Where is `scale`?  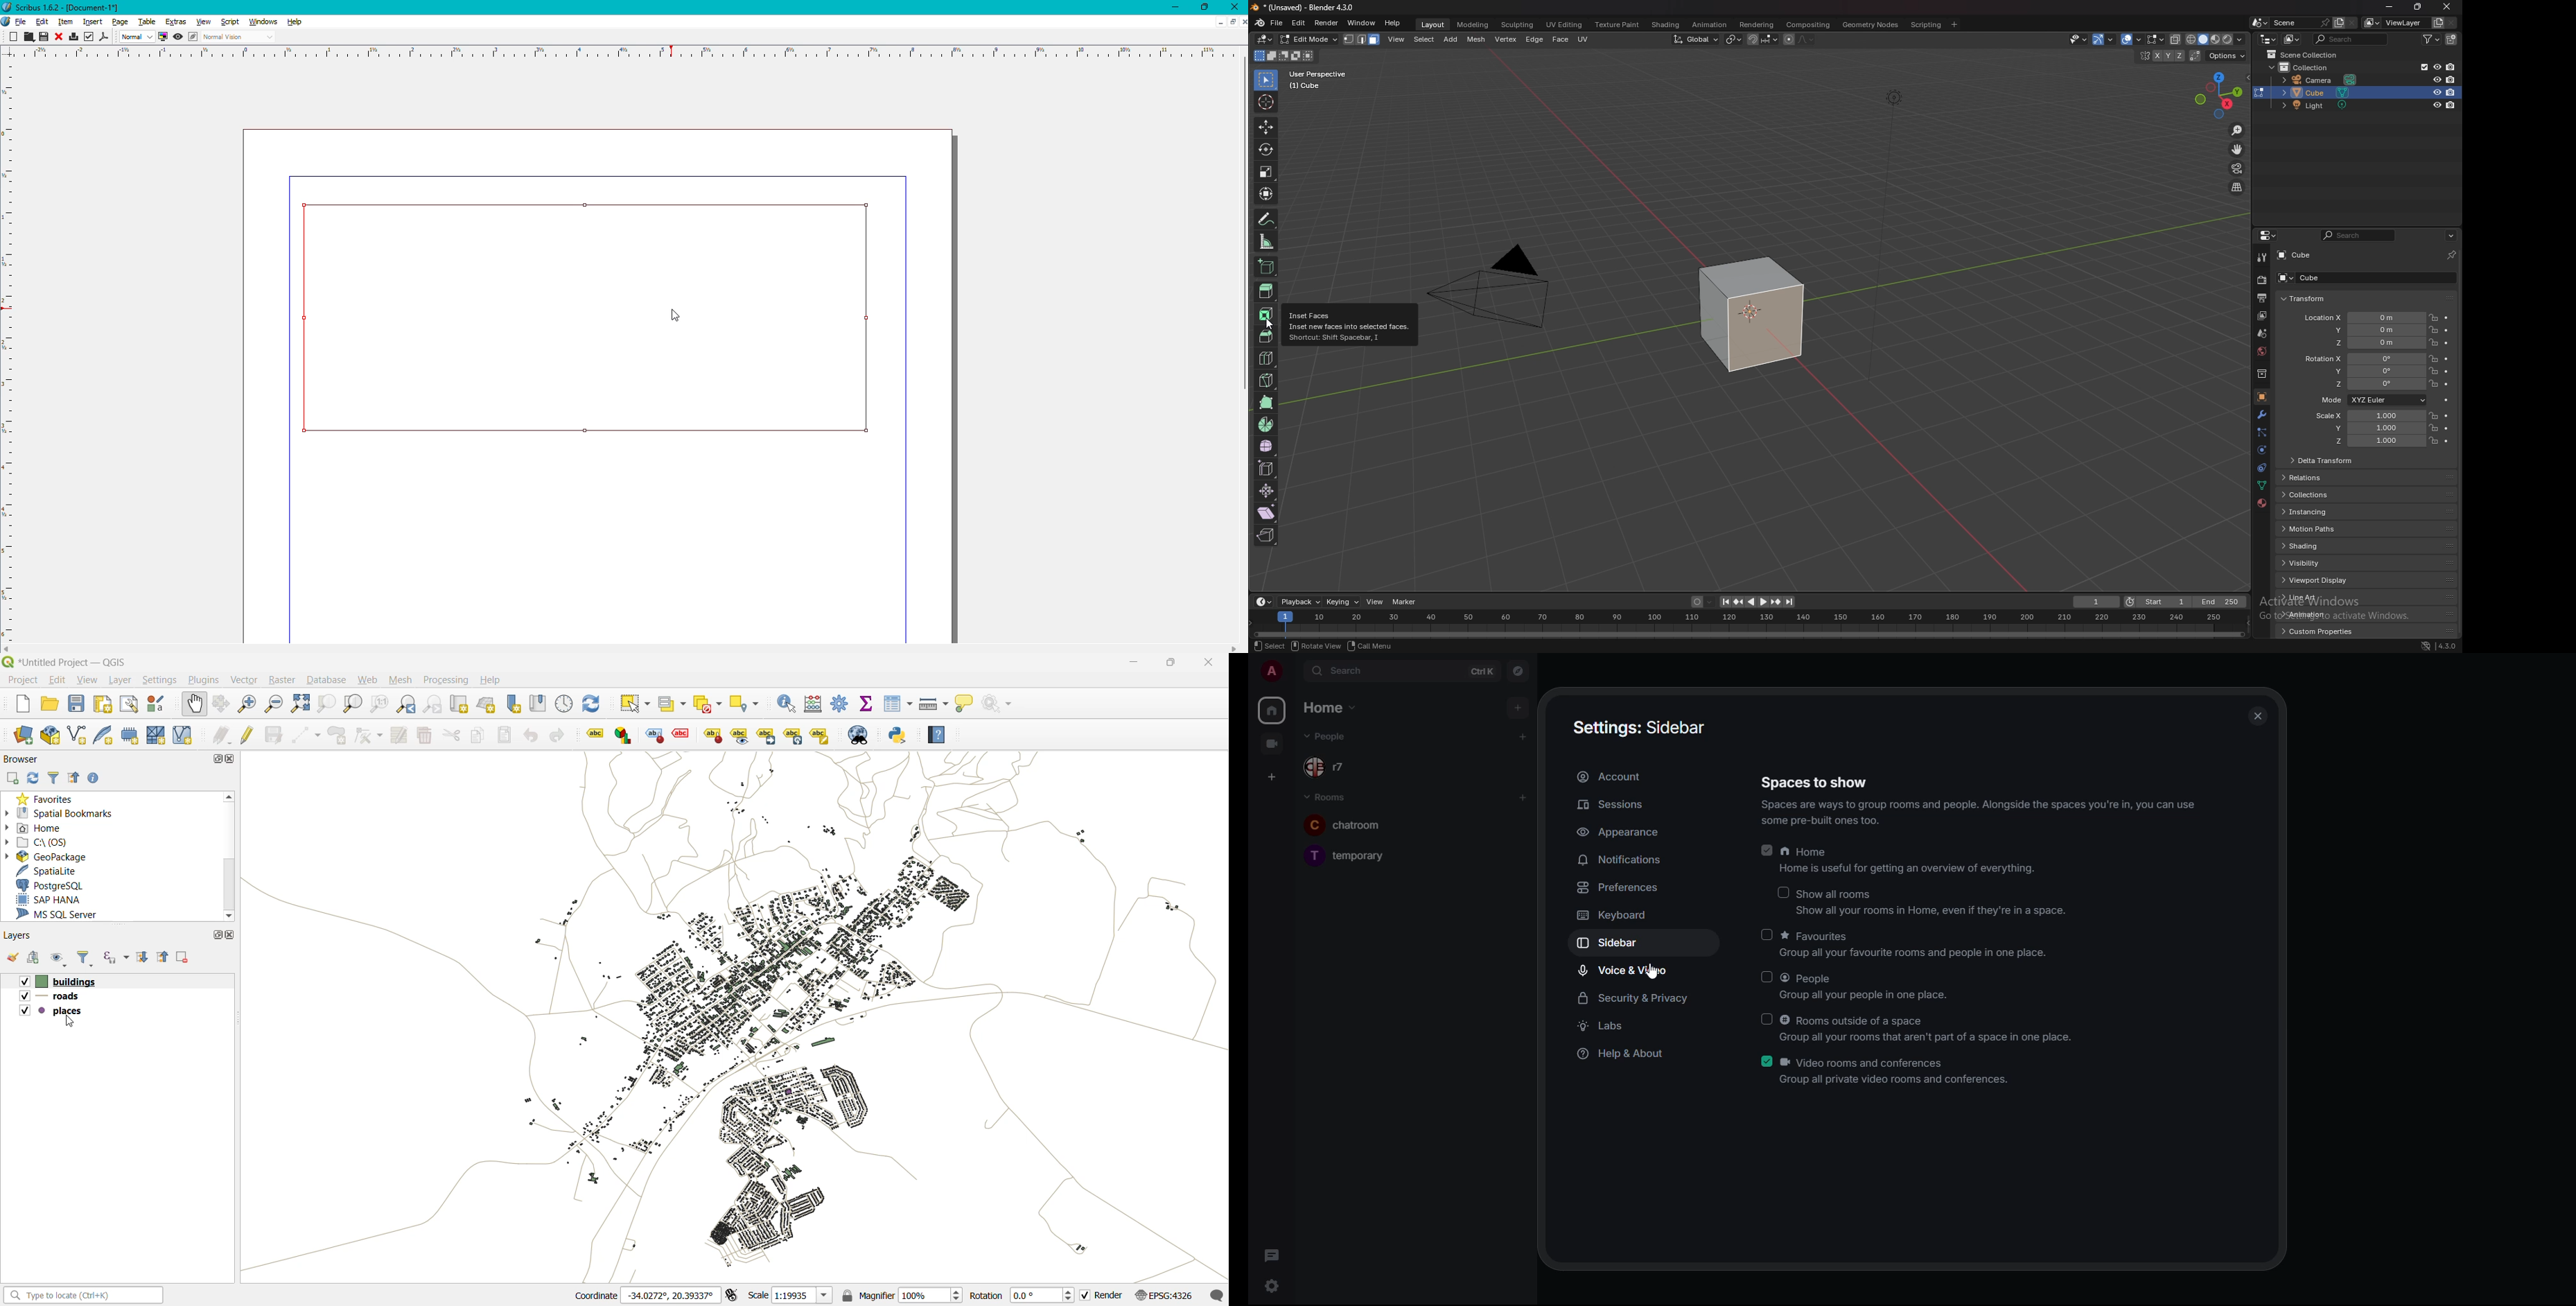 scale is located at coordinates (8, 345).